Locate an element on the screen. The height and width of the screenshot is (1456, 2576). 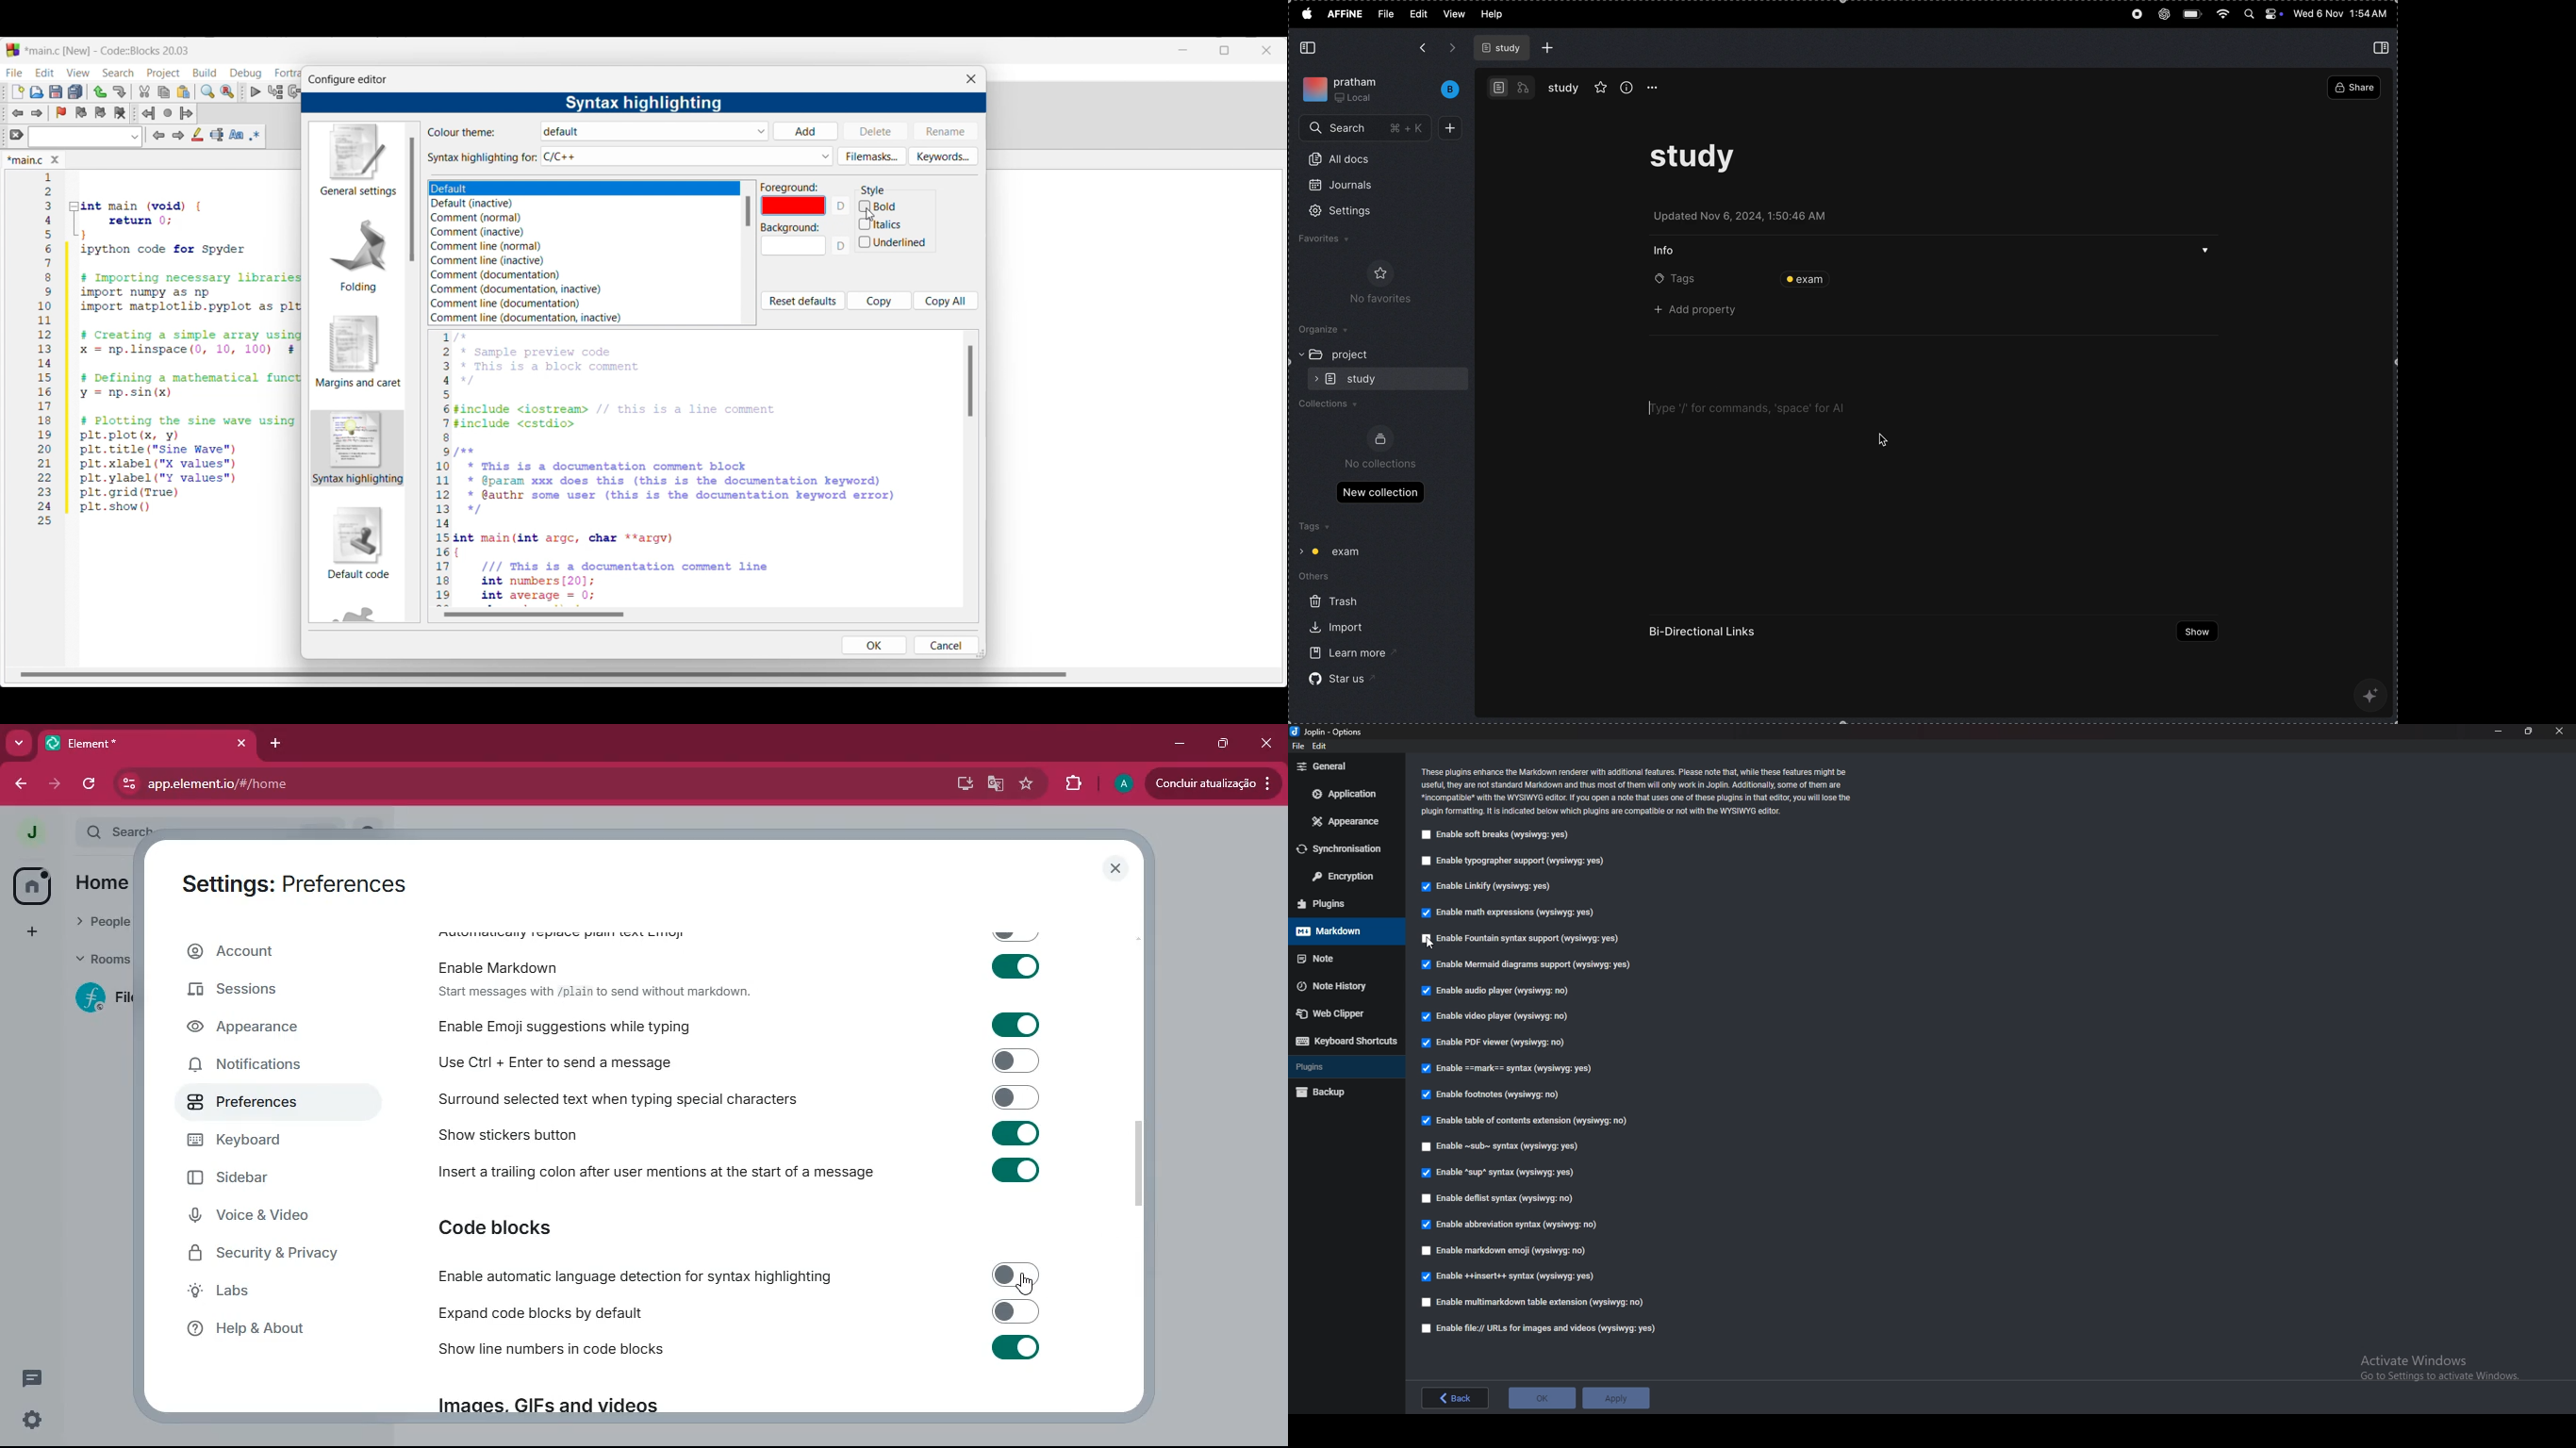
Toggle bookmarks is located at coordinates (61, 113).